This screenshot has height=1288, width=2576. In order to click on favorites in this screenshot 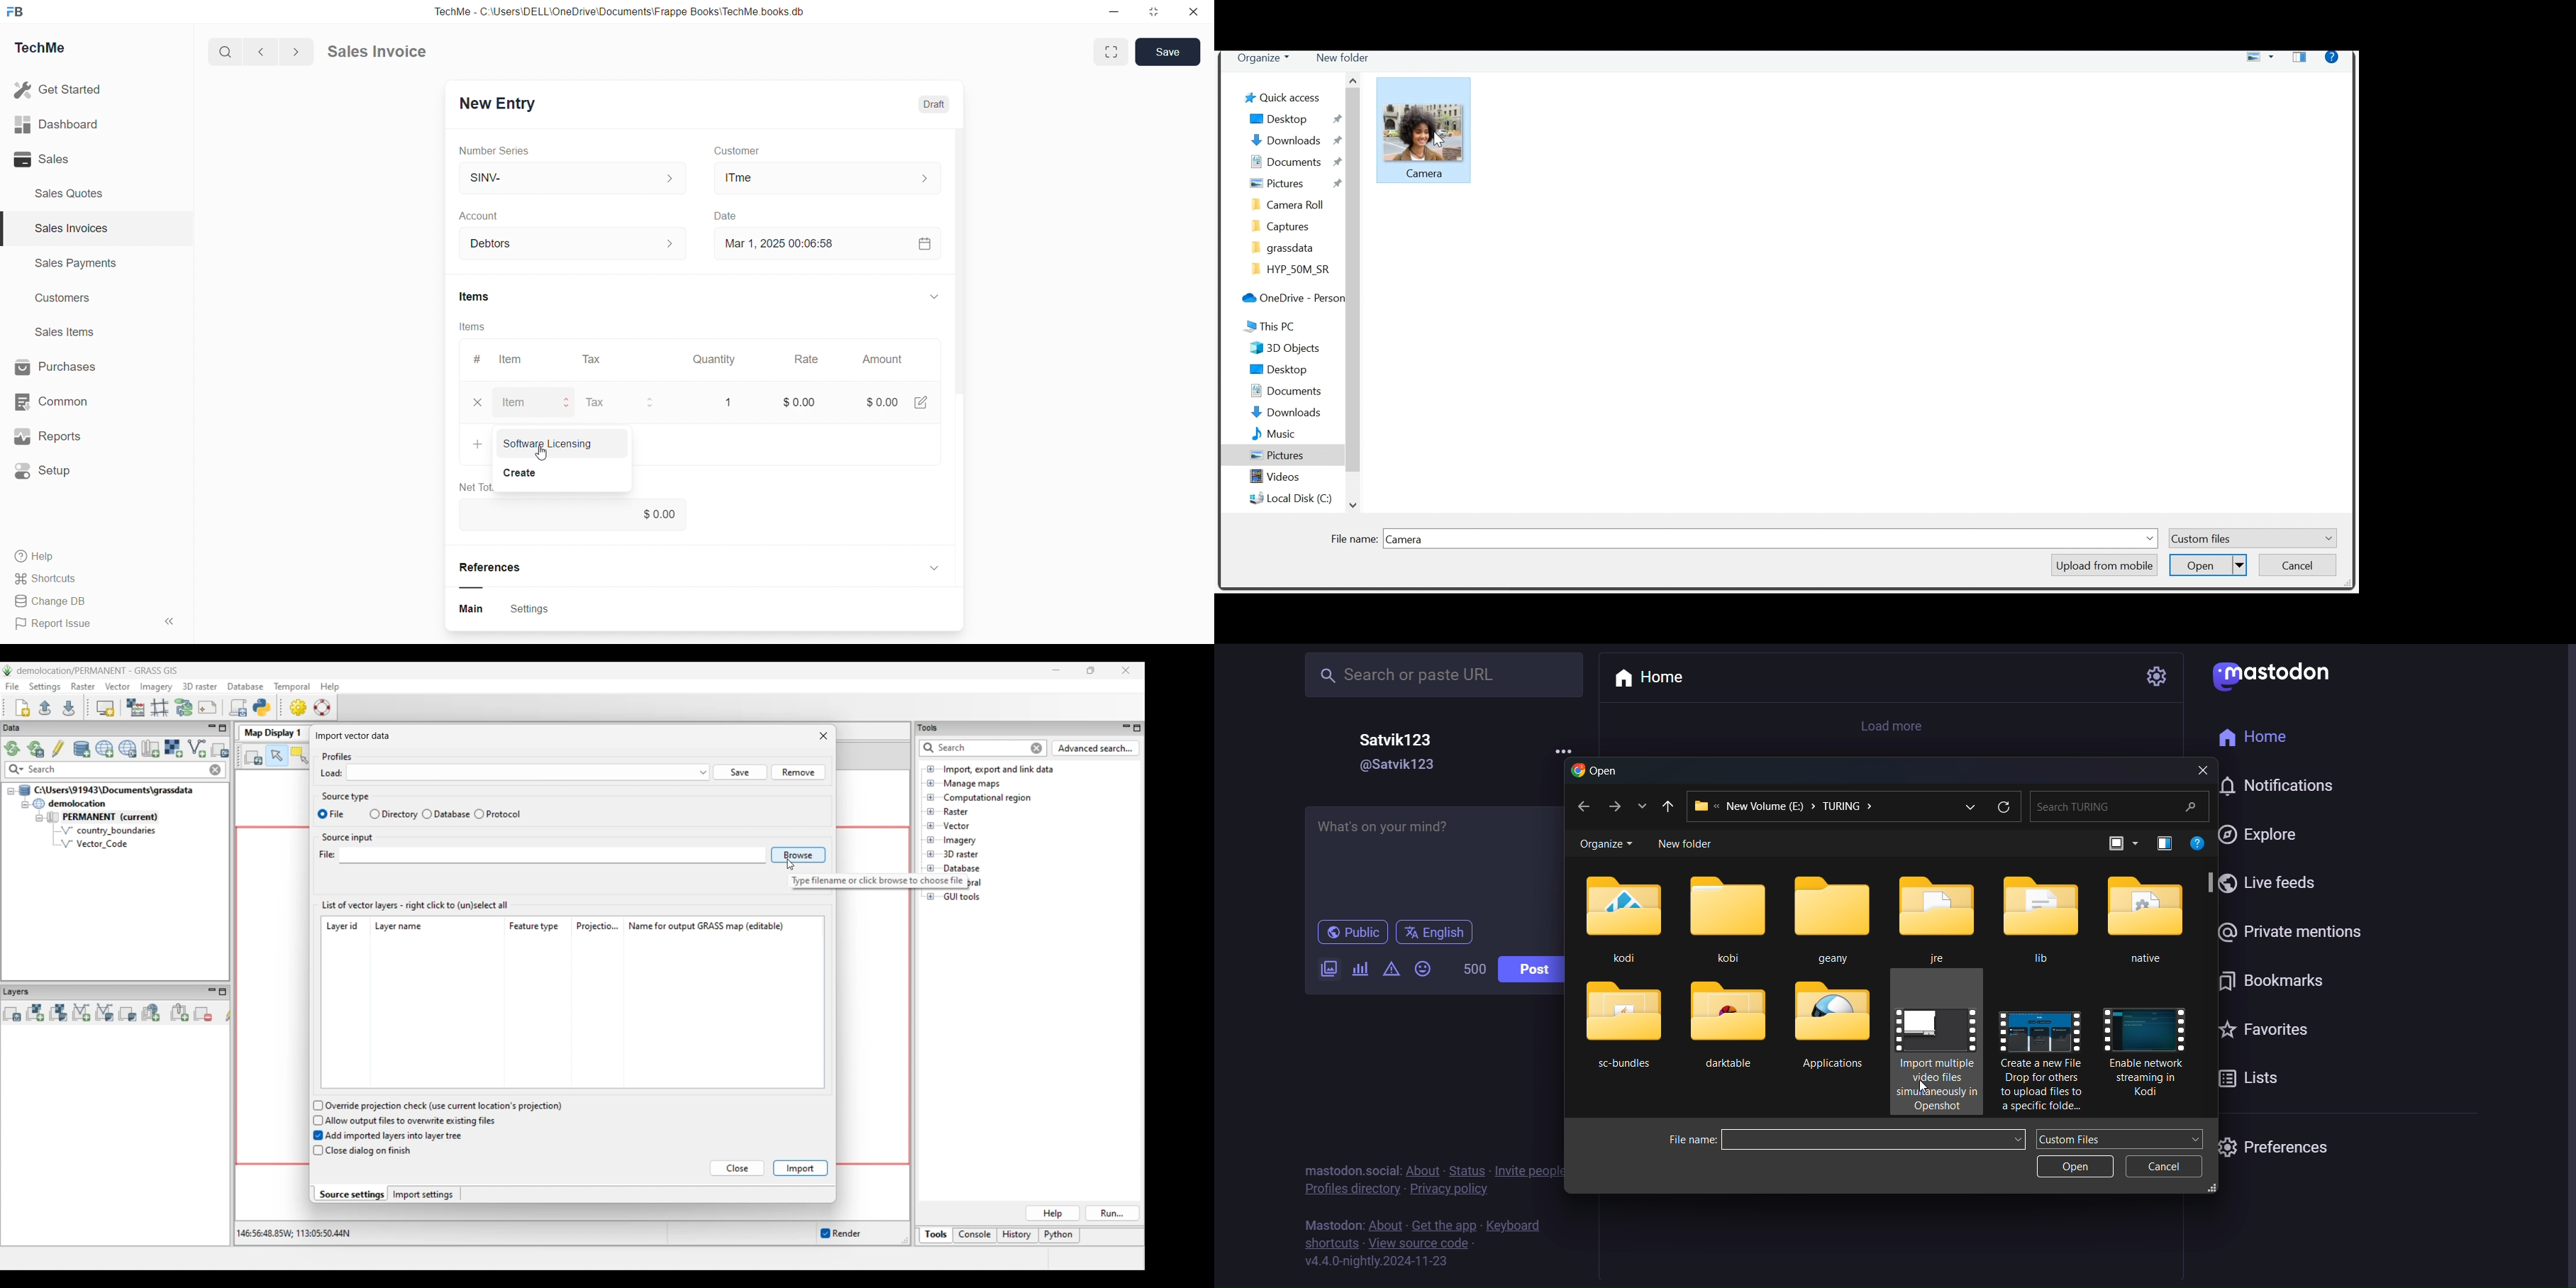, I will do `click(2260, 1029)`.